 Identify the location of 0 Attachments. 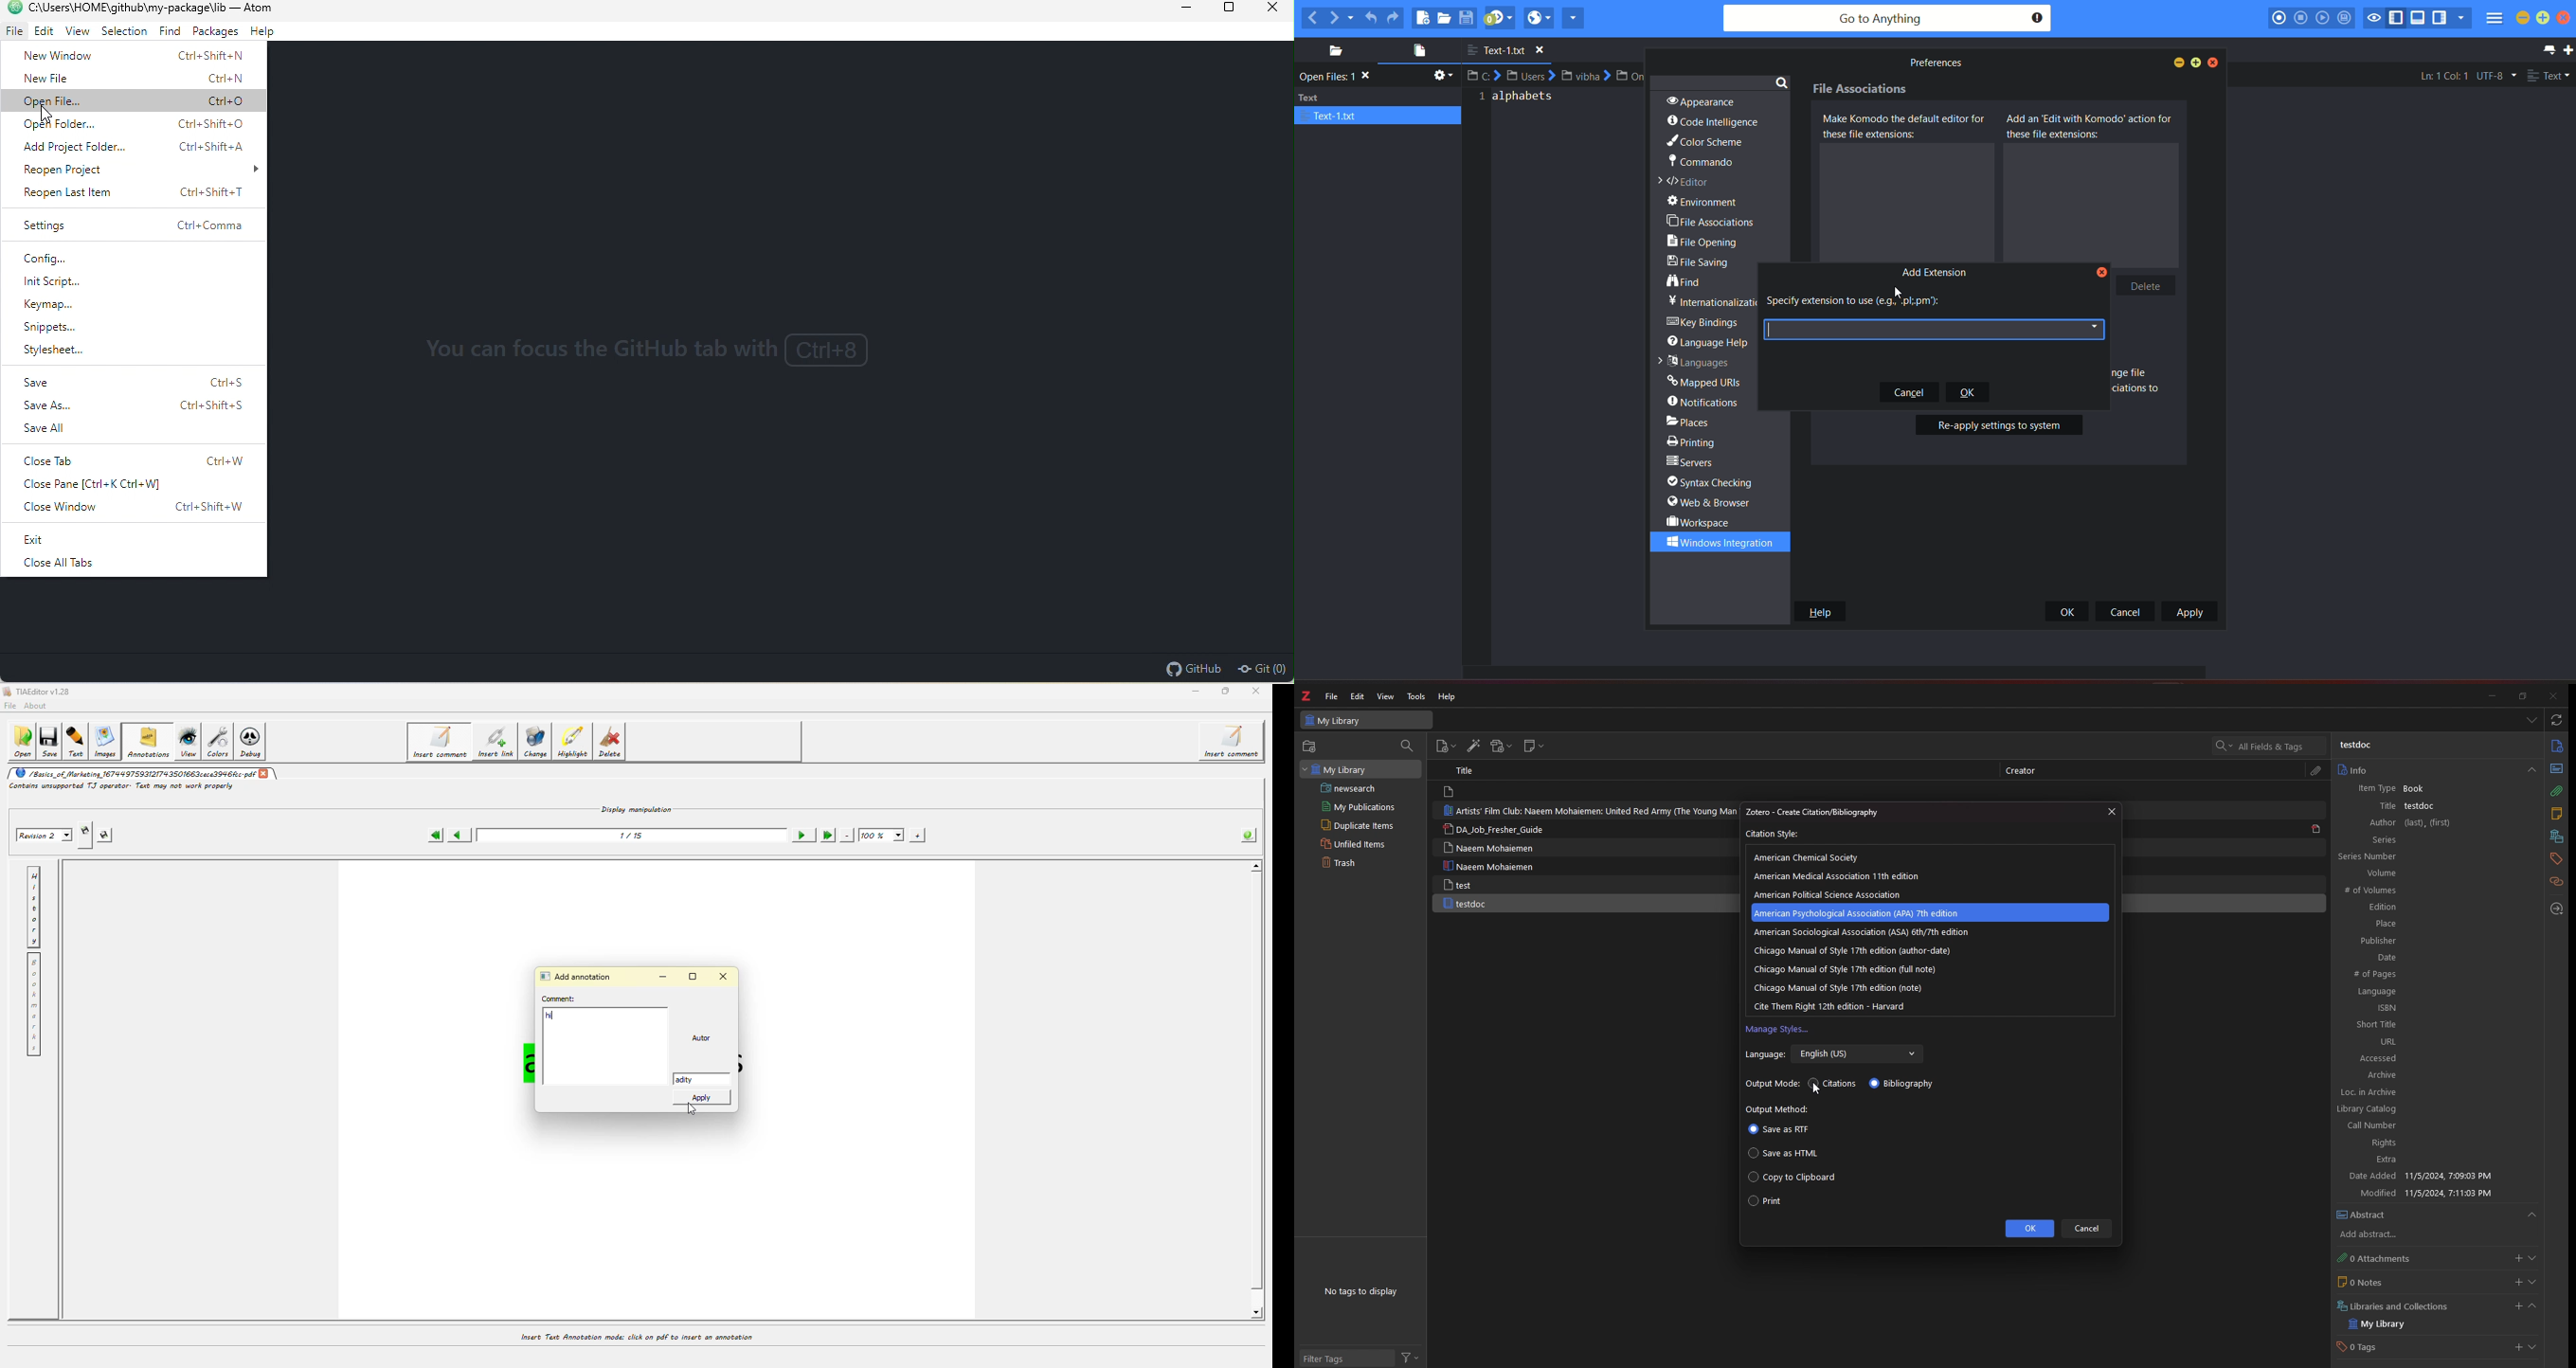
(2387, 1258).